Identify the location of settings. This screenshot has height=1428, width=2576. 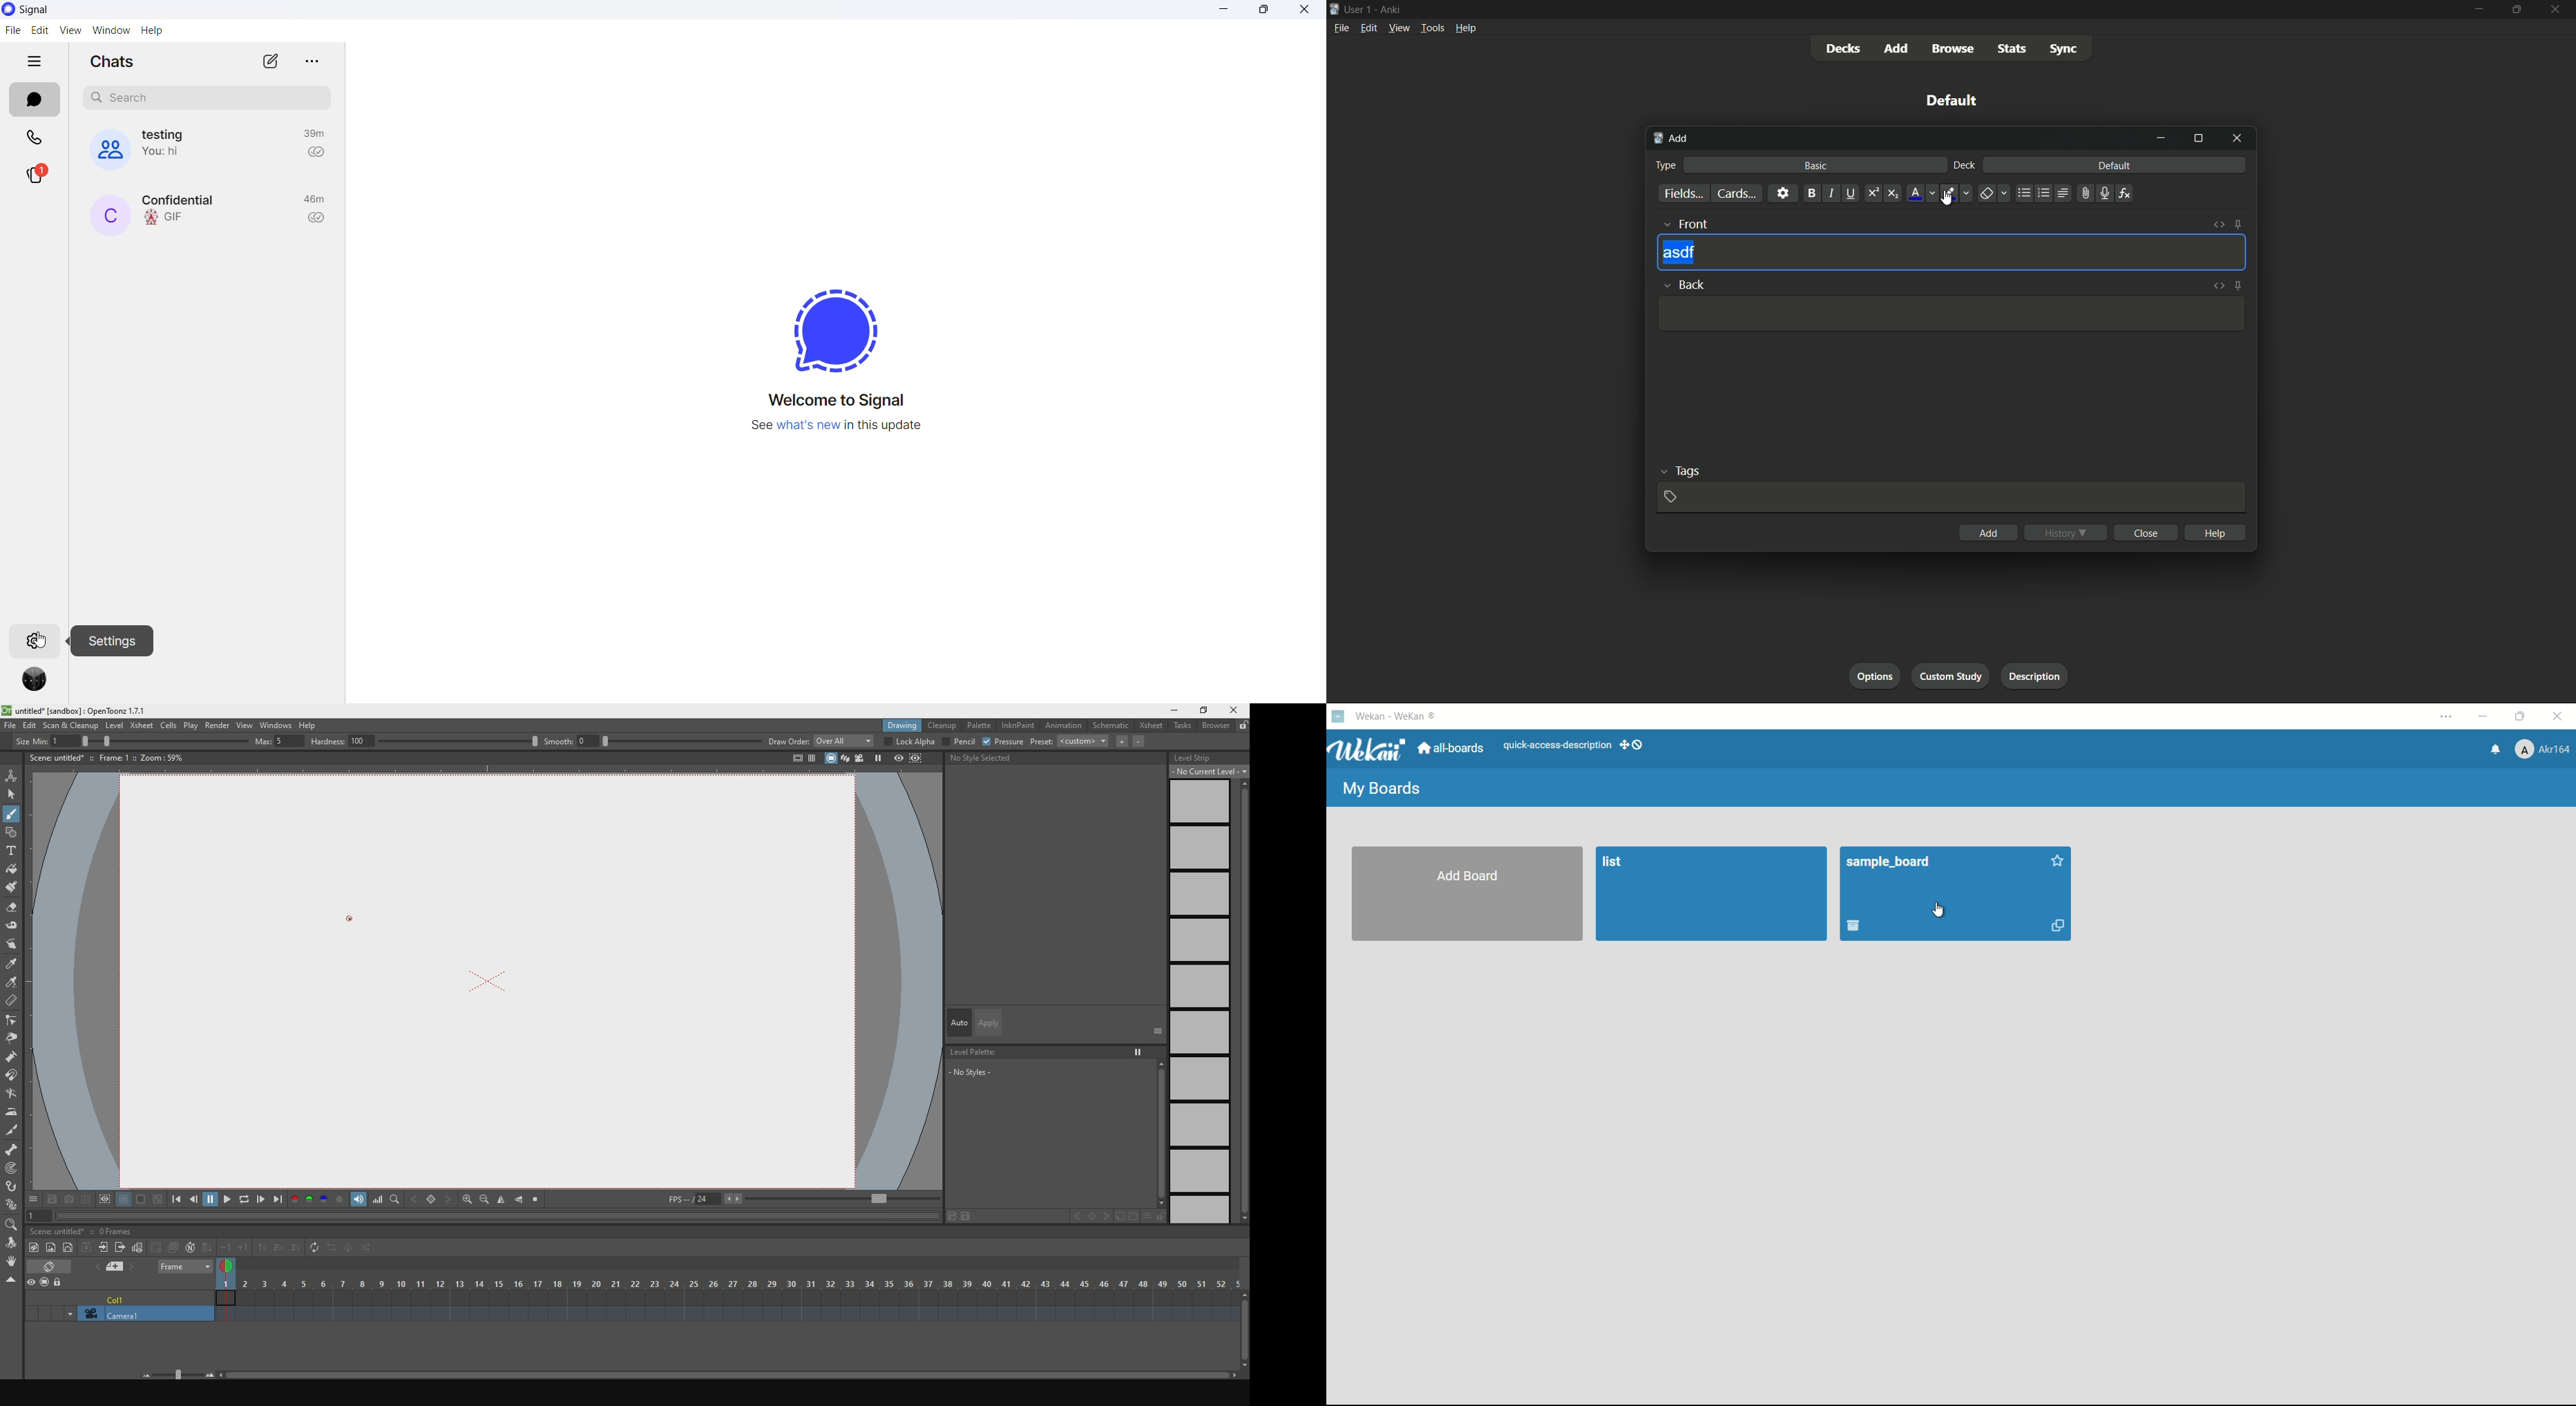
(35, 643).